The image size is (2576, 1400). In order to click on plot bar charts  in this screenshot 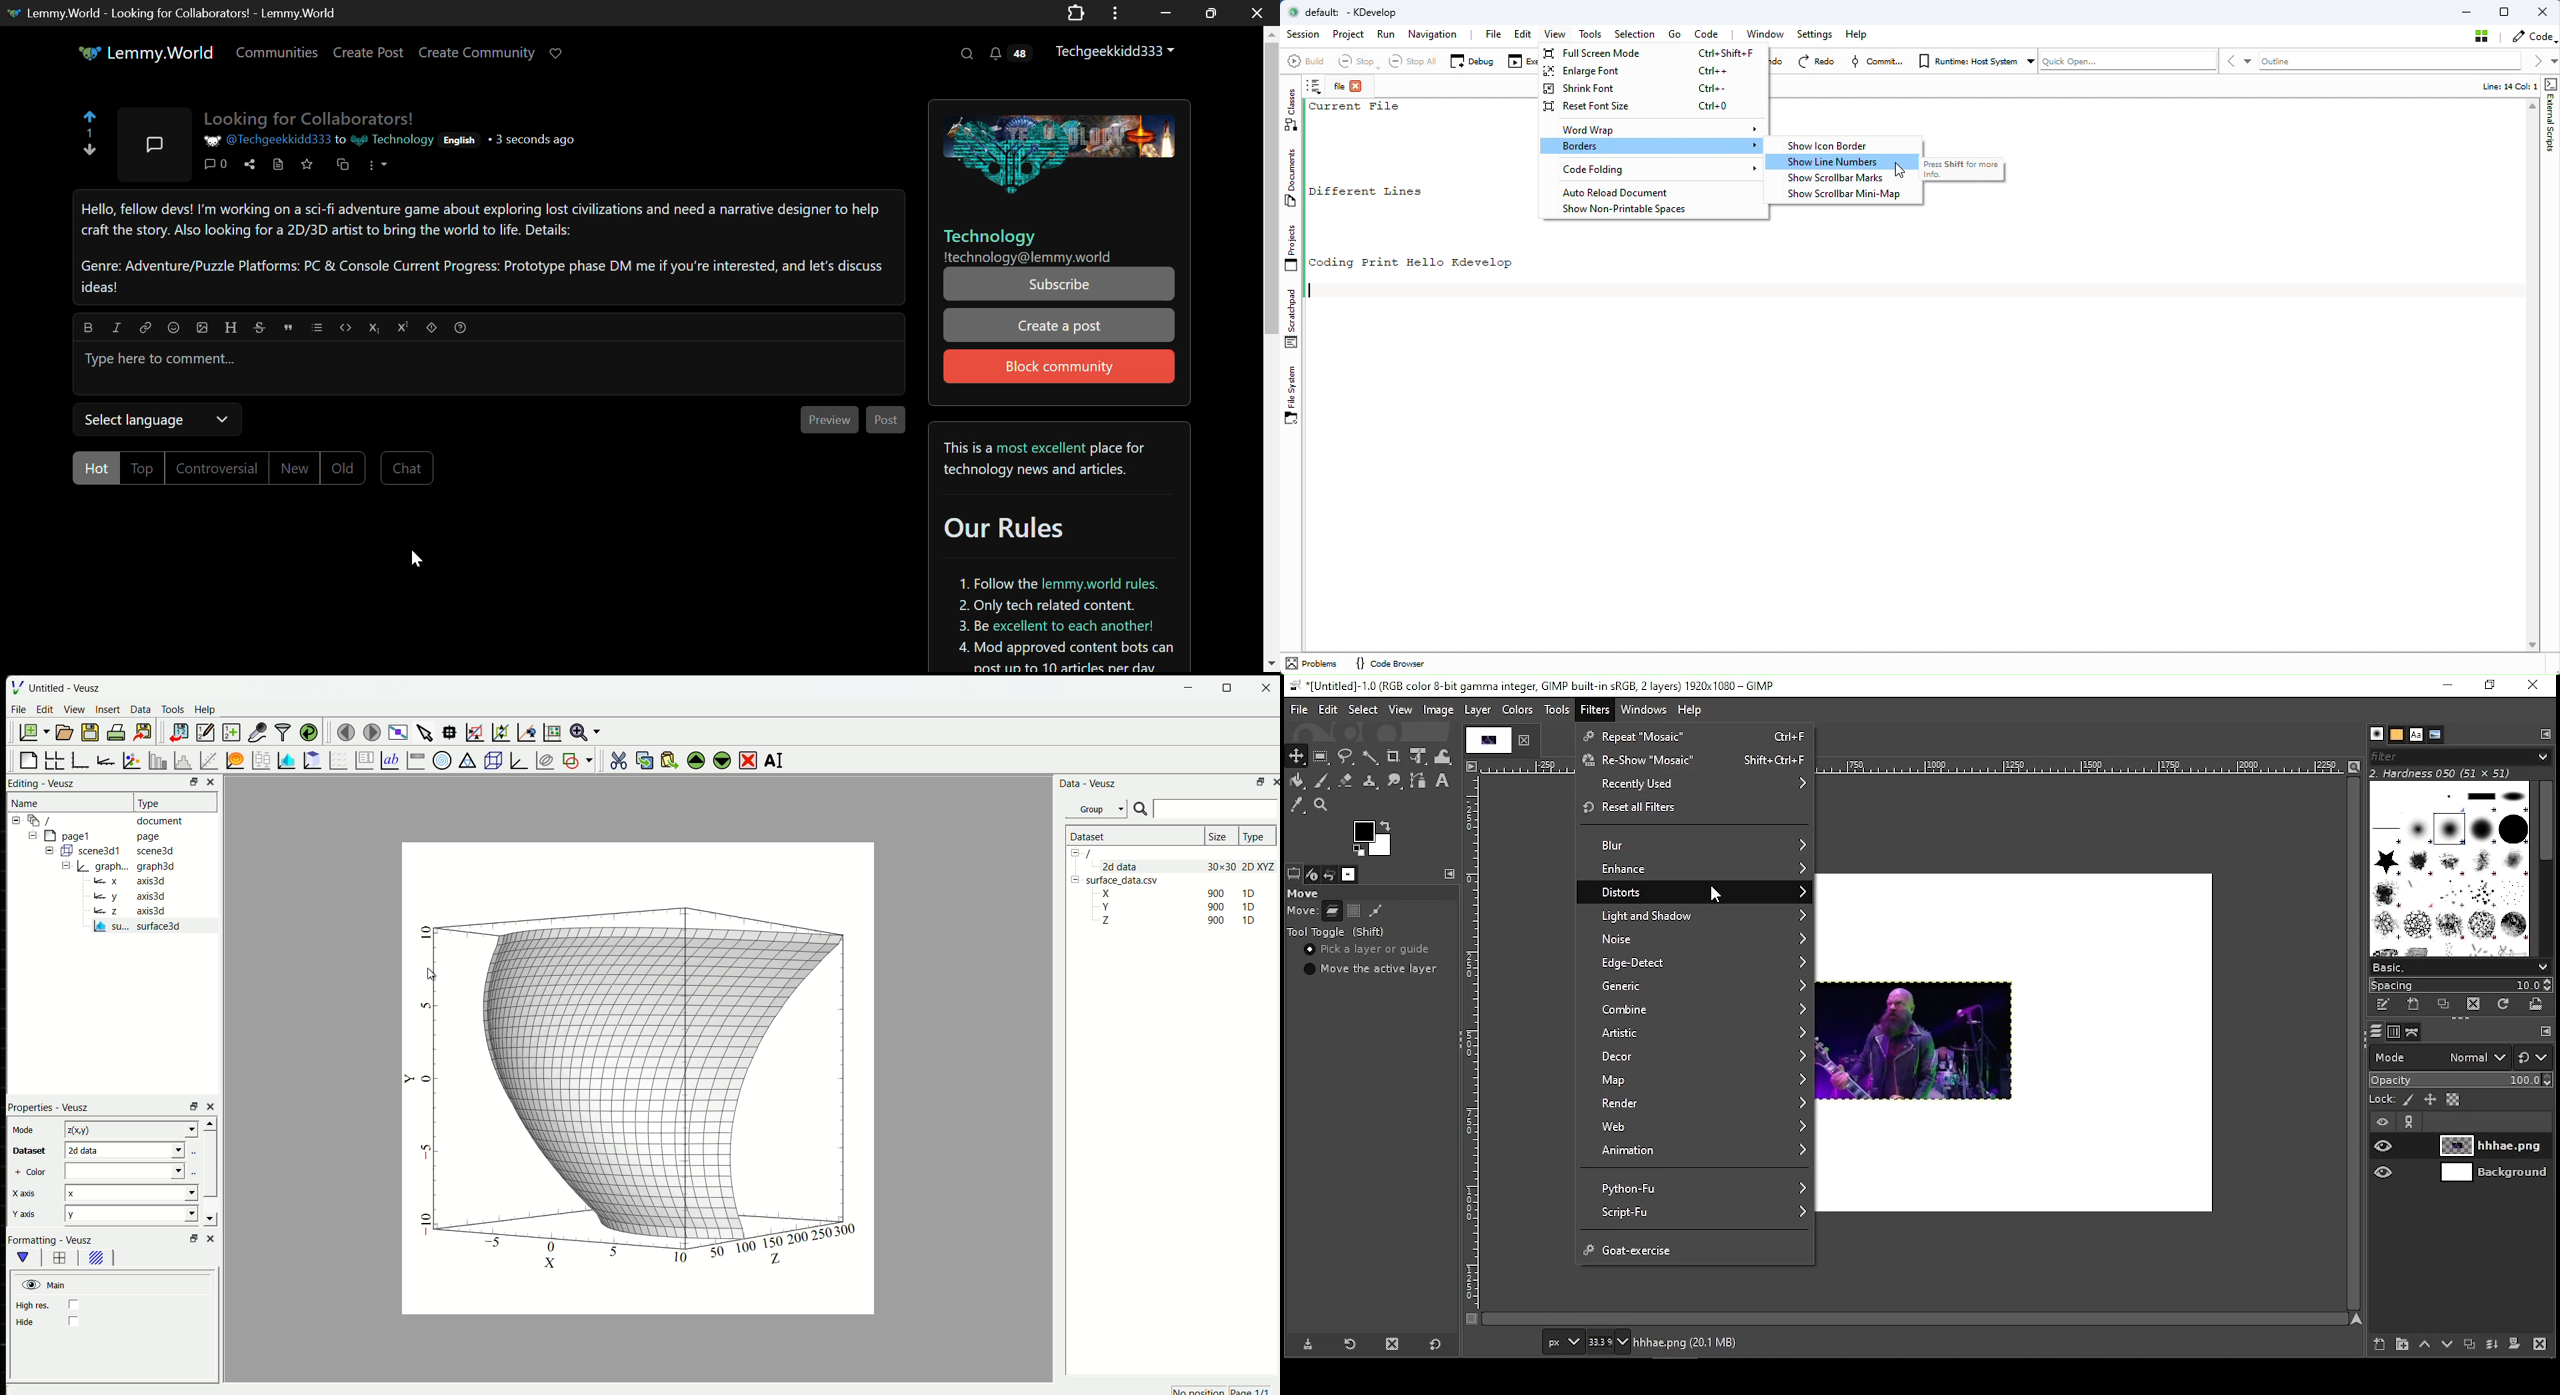, I will do `click(159, 760)`.